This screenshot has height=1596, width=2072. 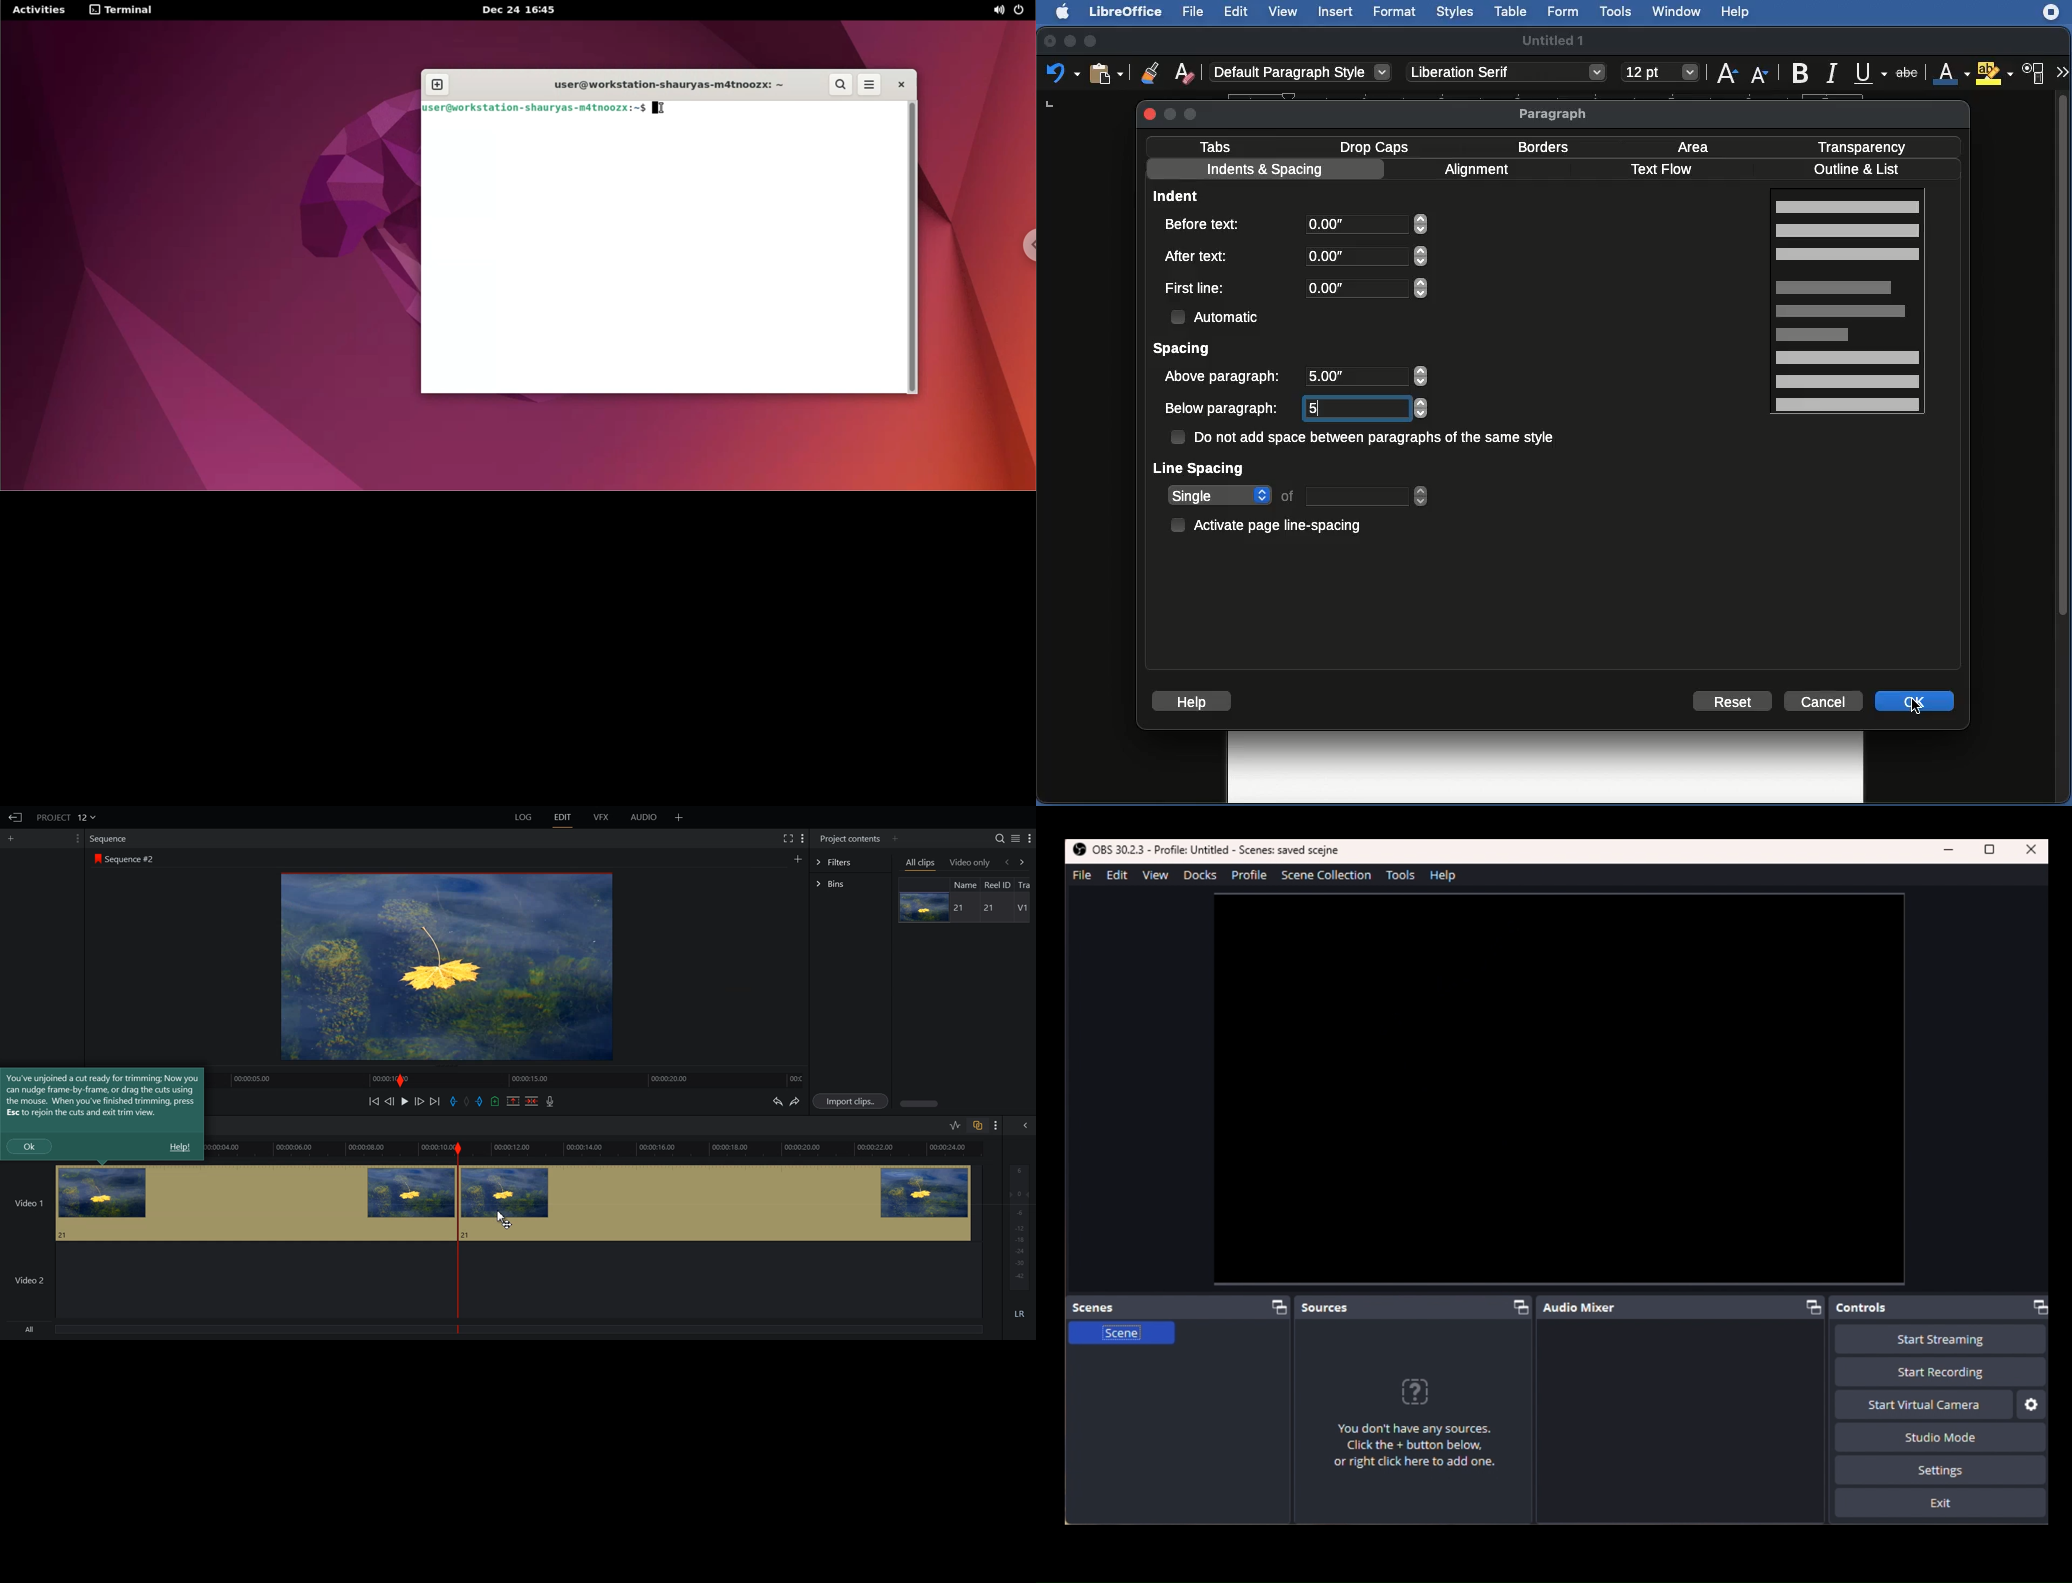 I want to click on Help, so click(x=1736, y=13).